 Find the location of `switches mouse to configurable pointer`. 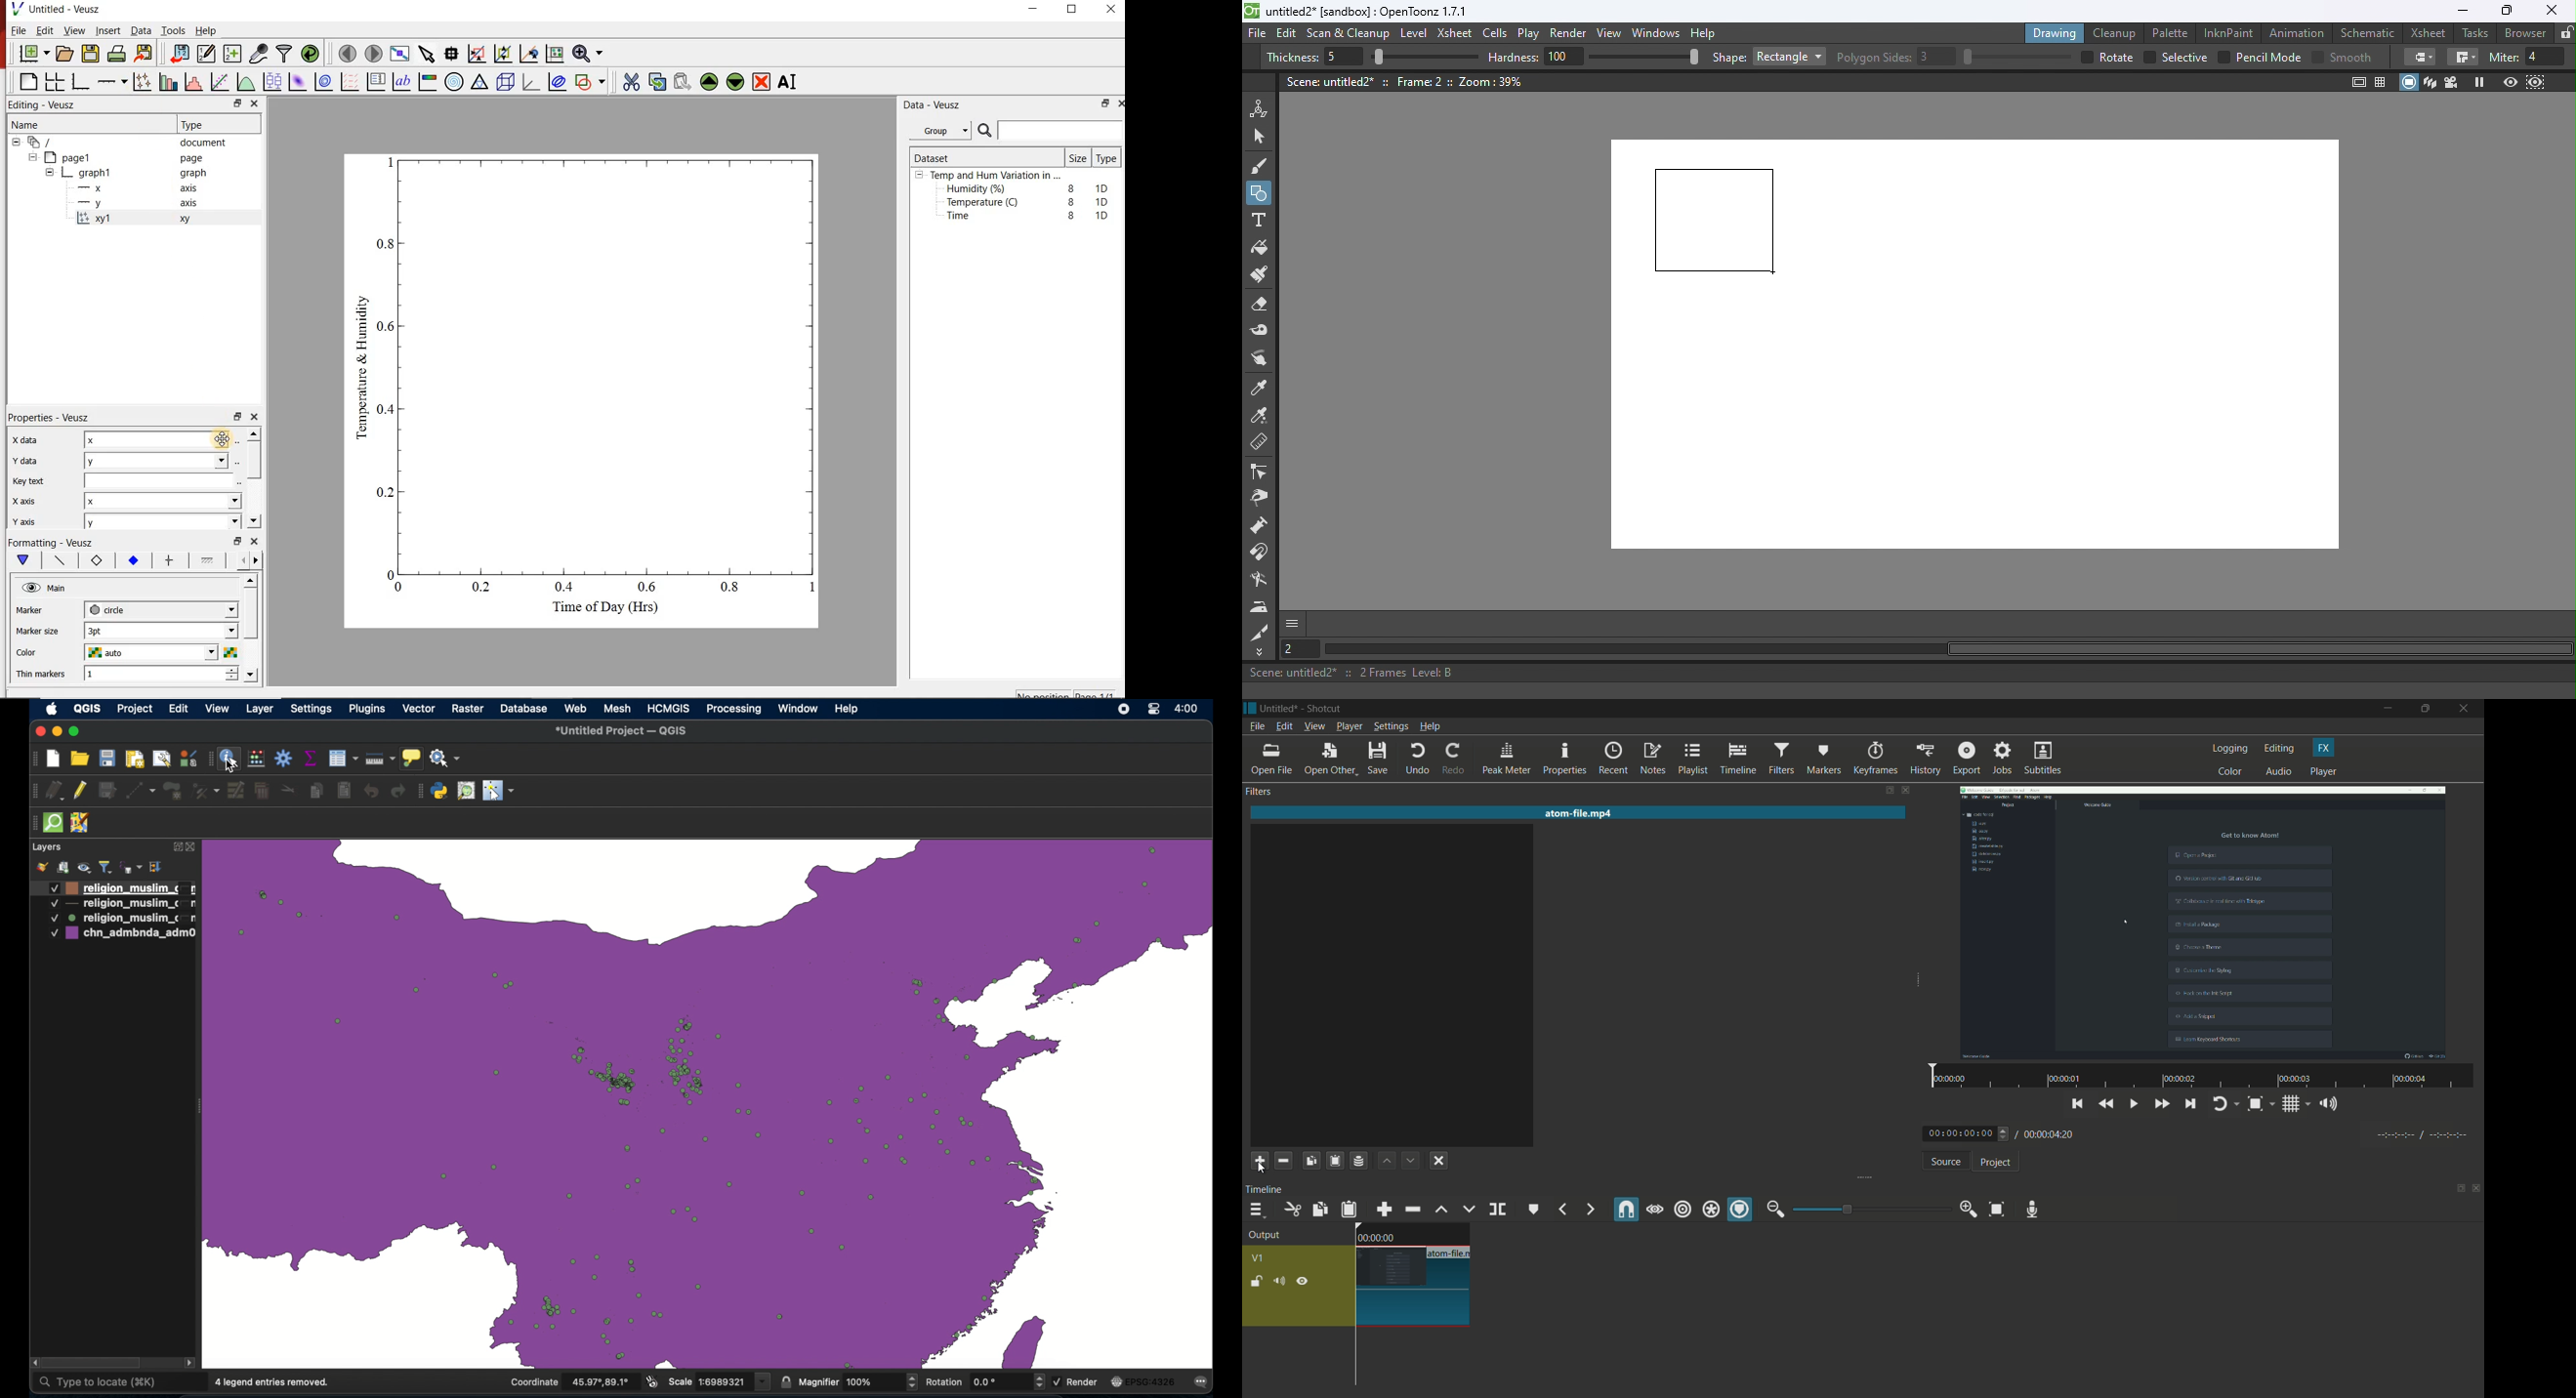

switches mouse to configurable pointer is located at coordinates (499, 792).